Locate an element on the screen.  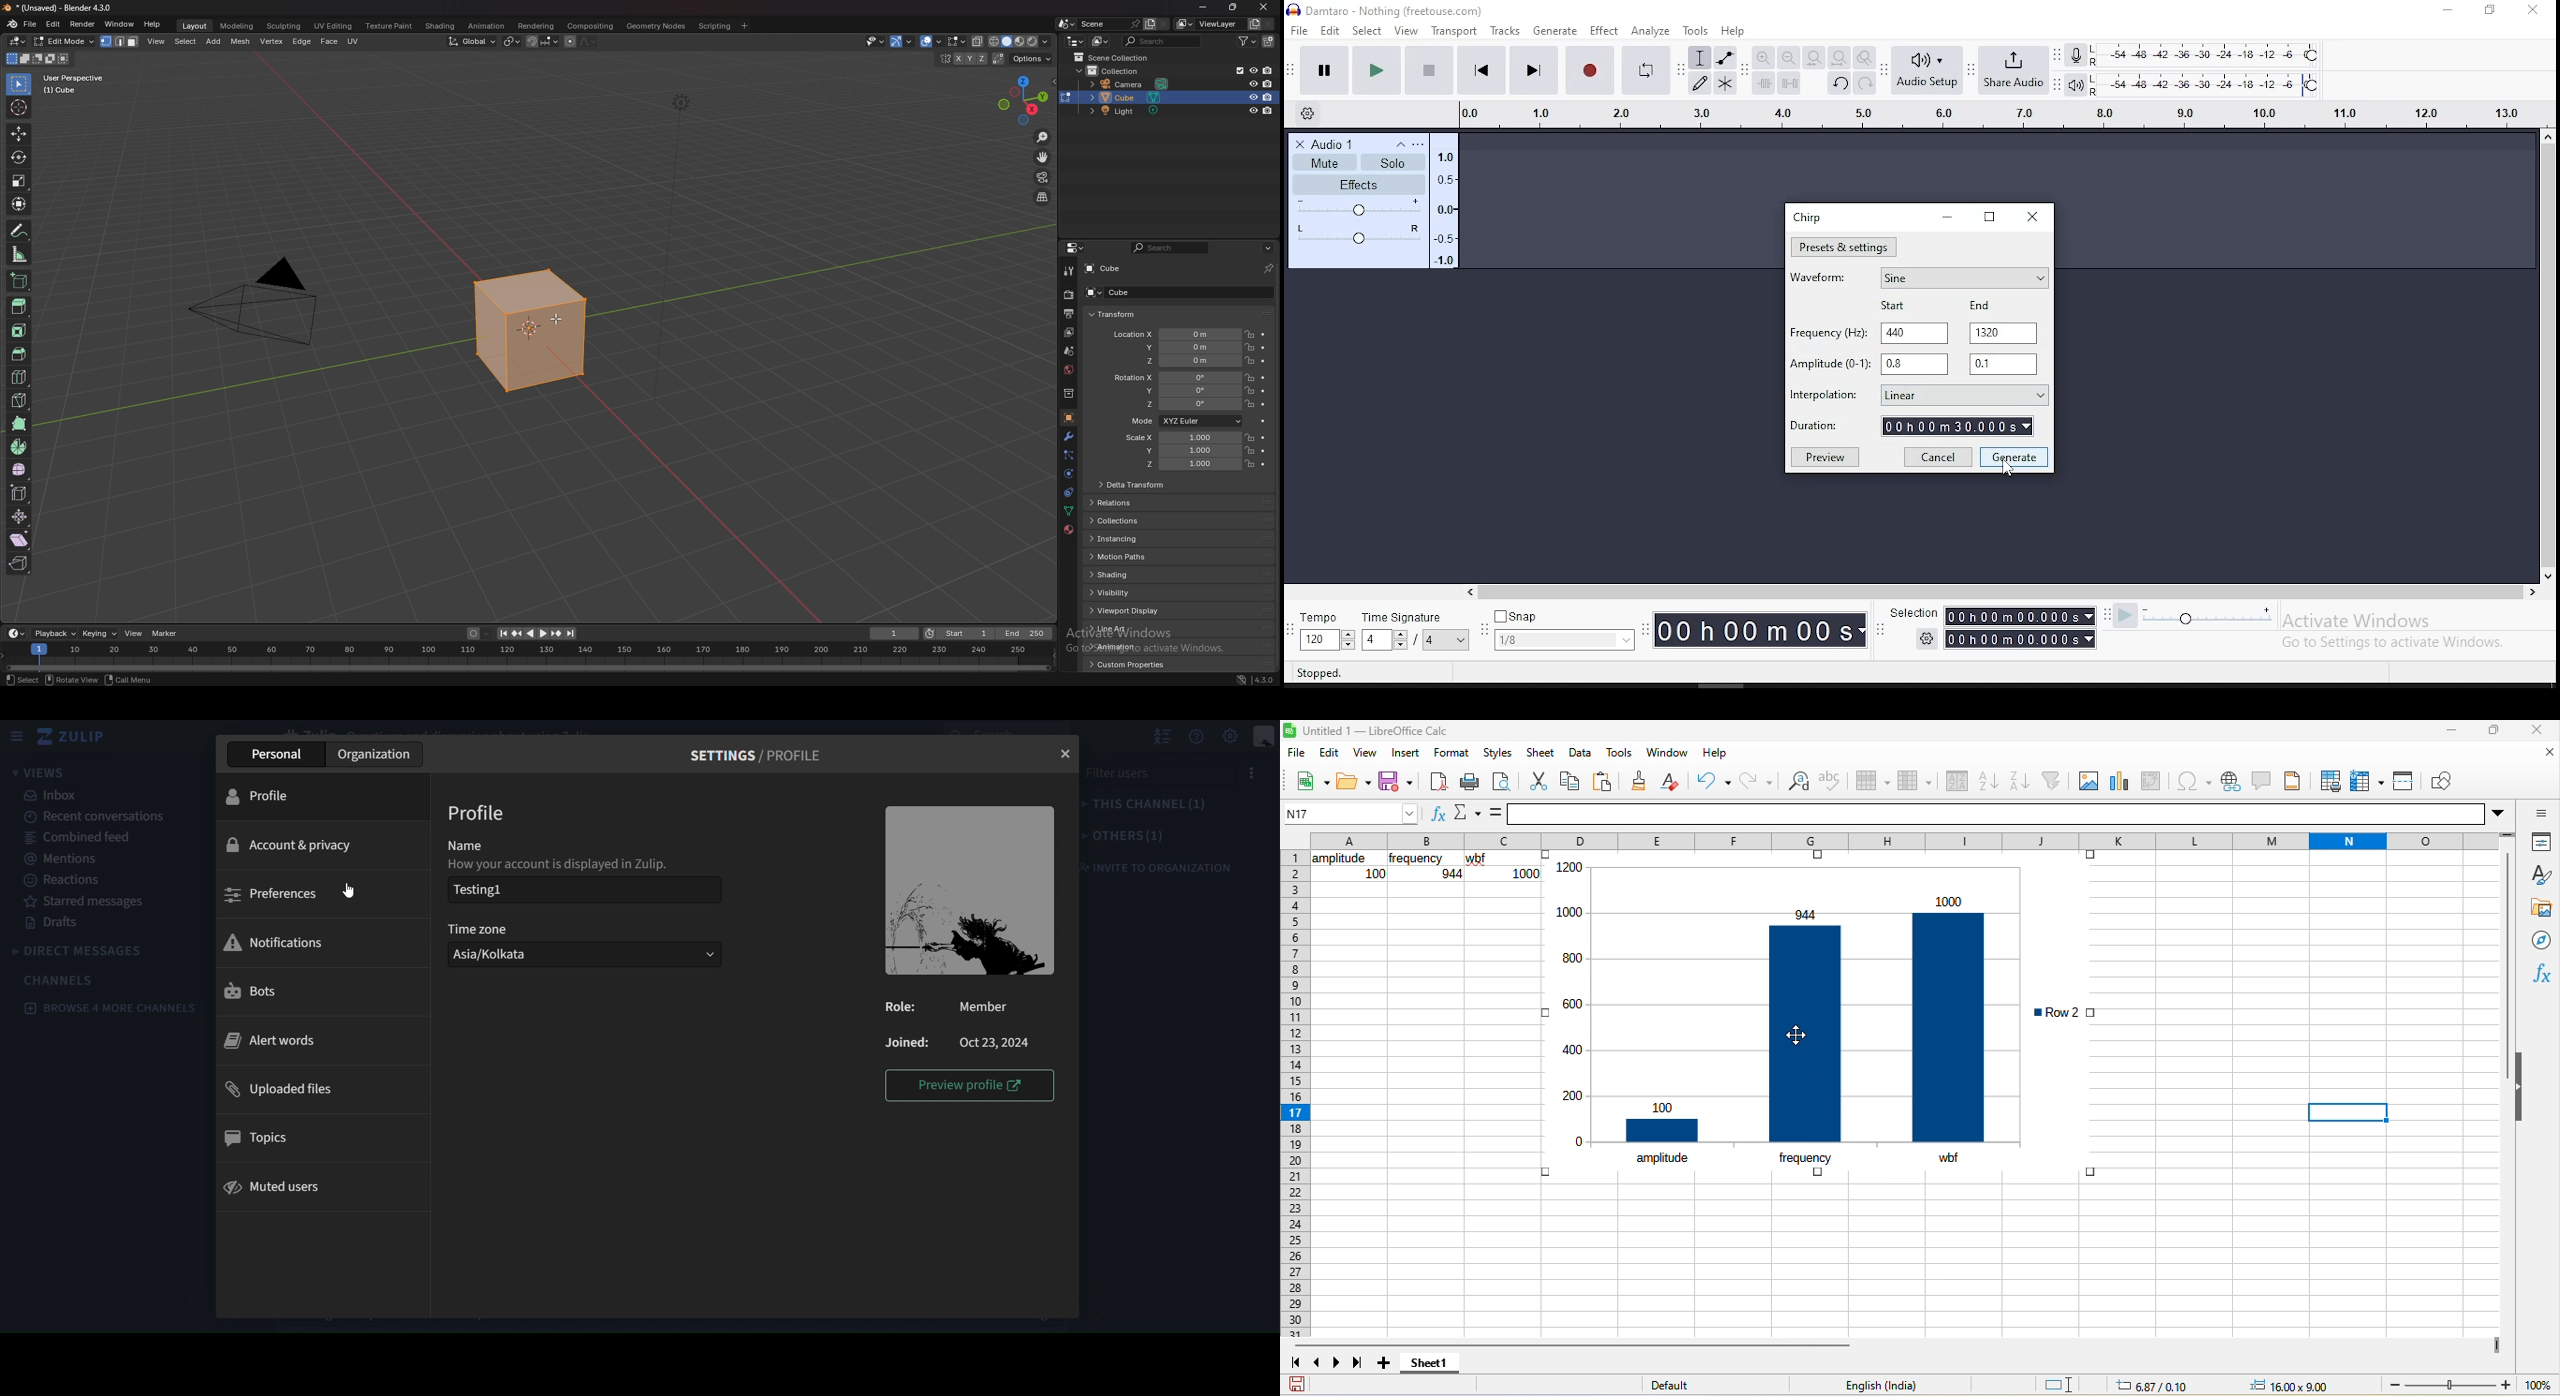
solo is located at coordinates (1393, 162).